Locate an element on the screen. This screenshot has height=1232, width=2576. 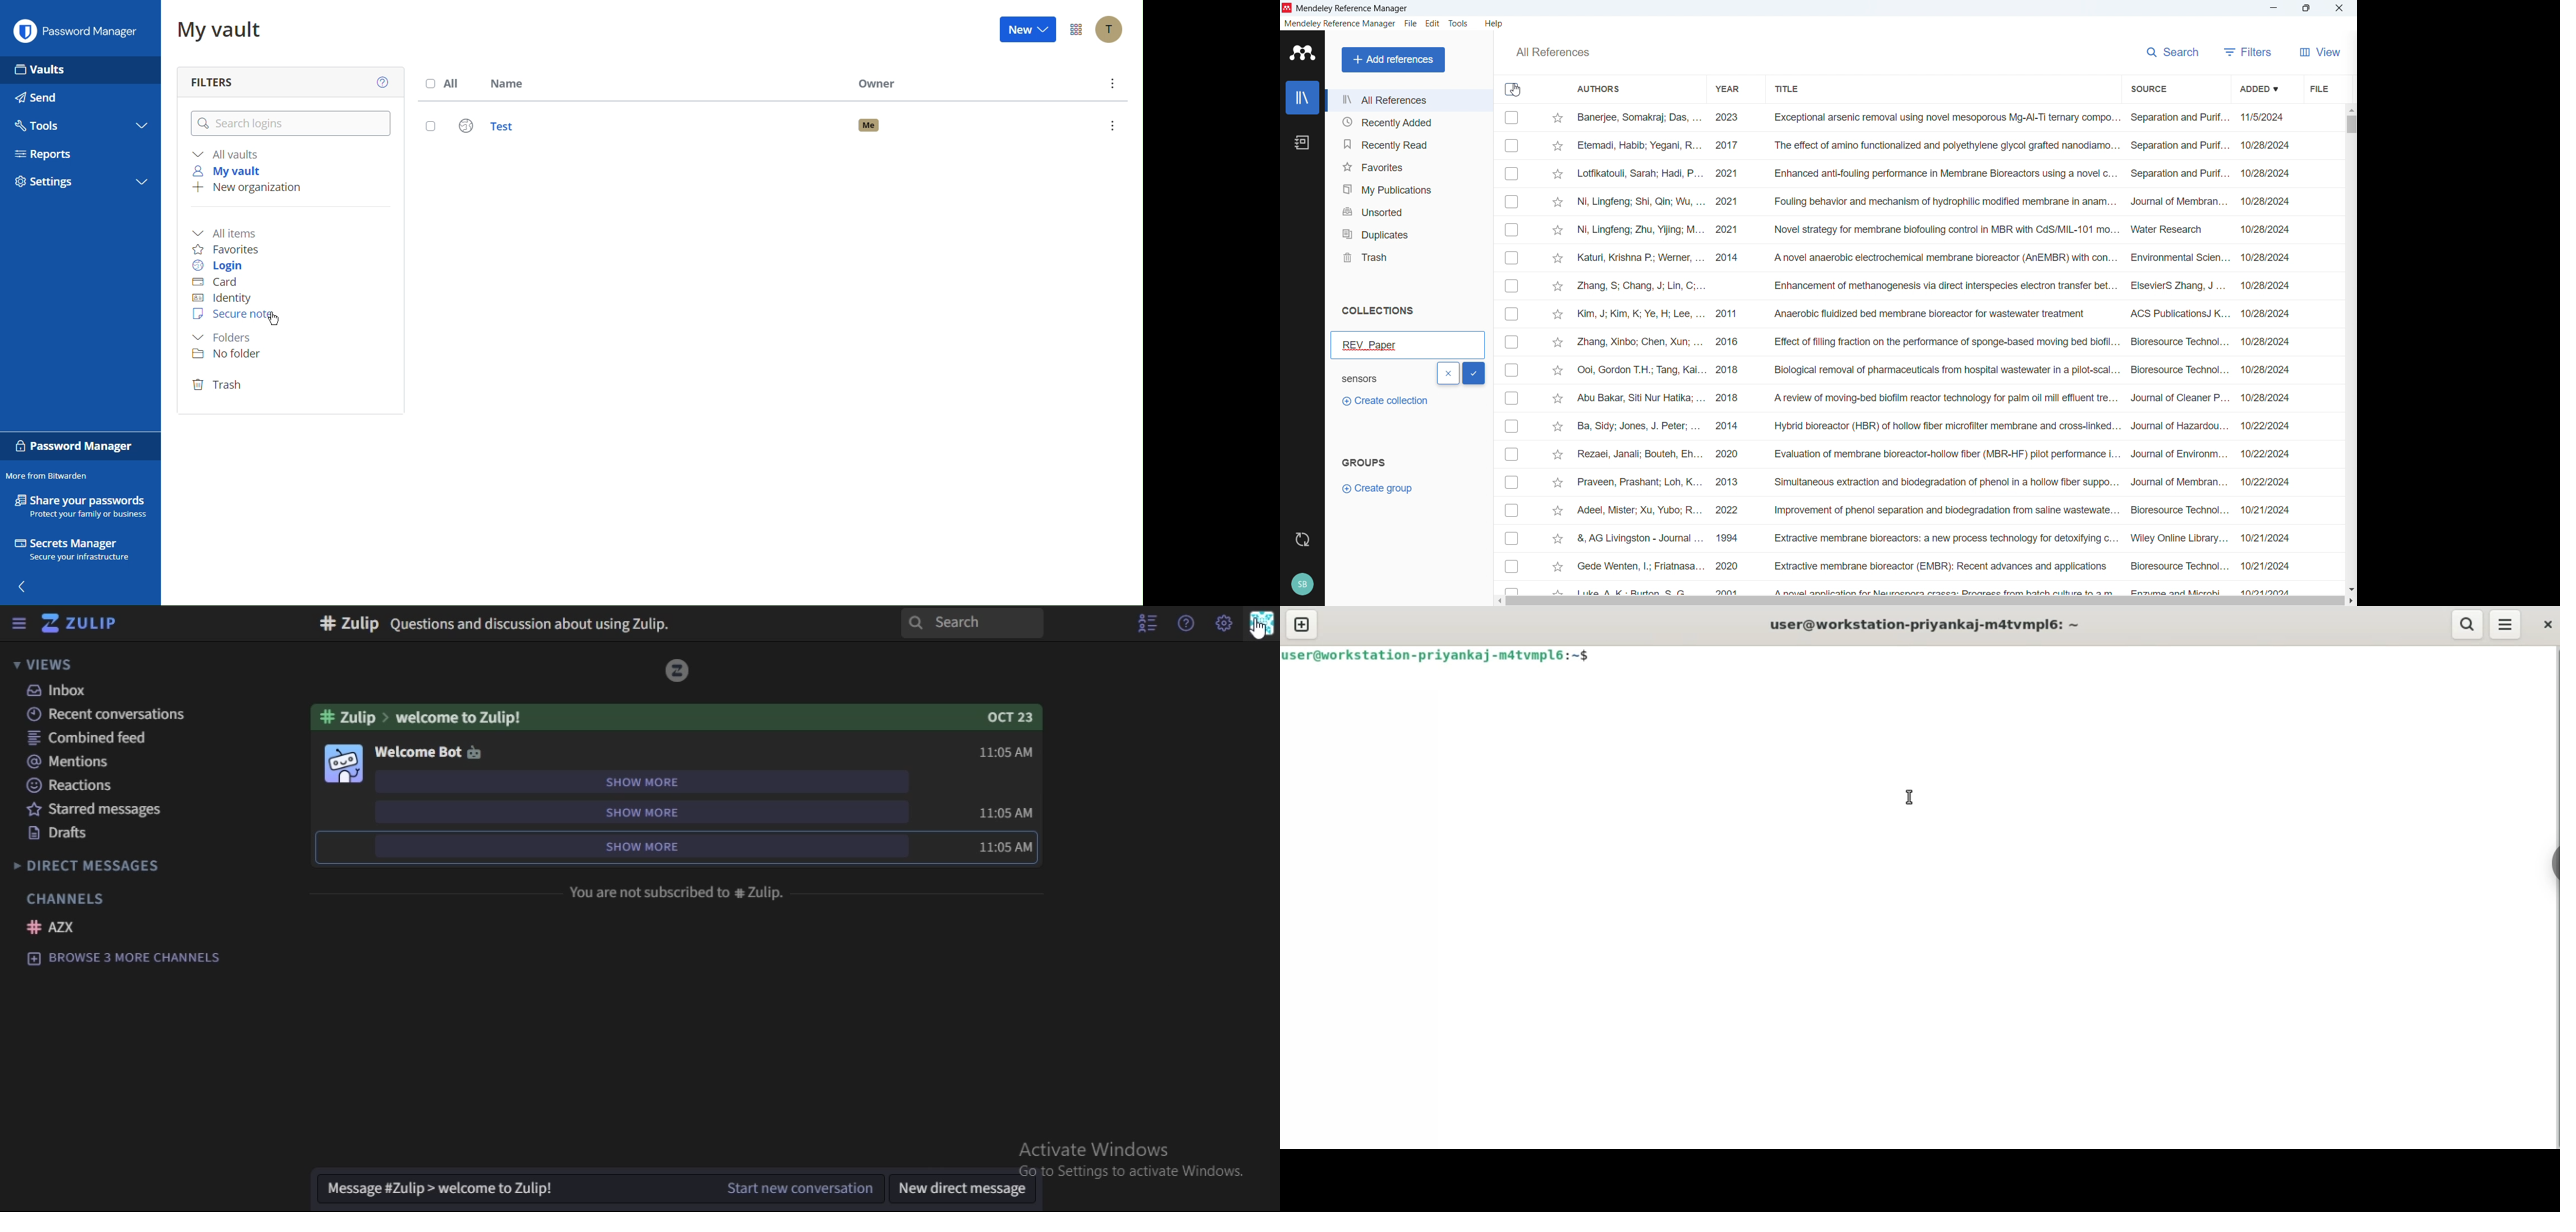
channels is located at coordinates (62, 894).